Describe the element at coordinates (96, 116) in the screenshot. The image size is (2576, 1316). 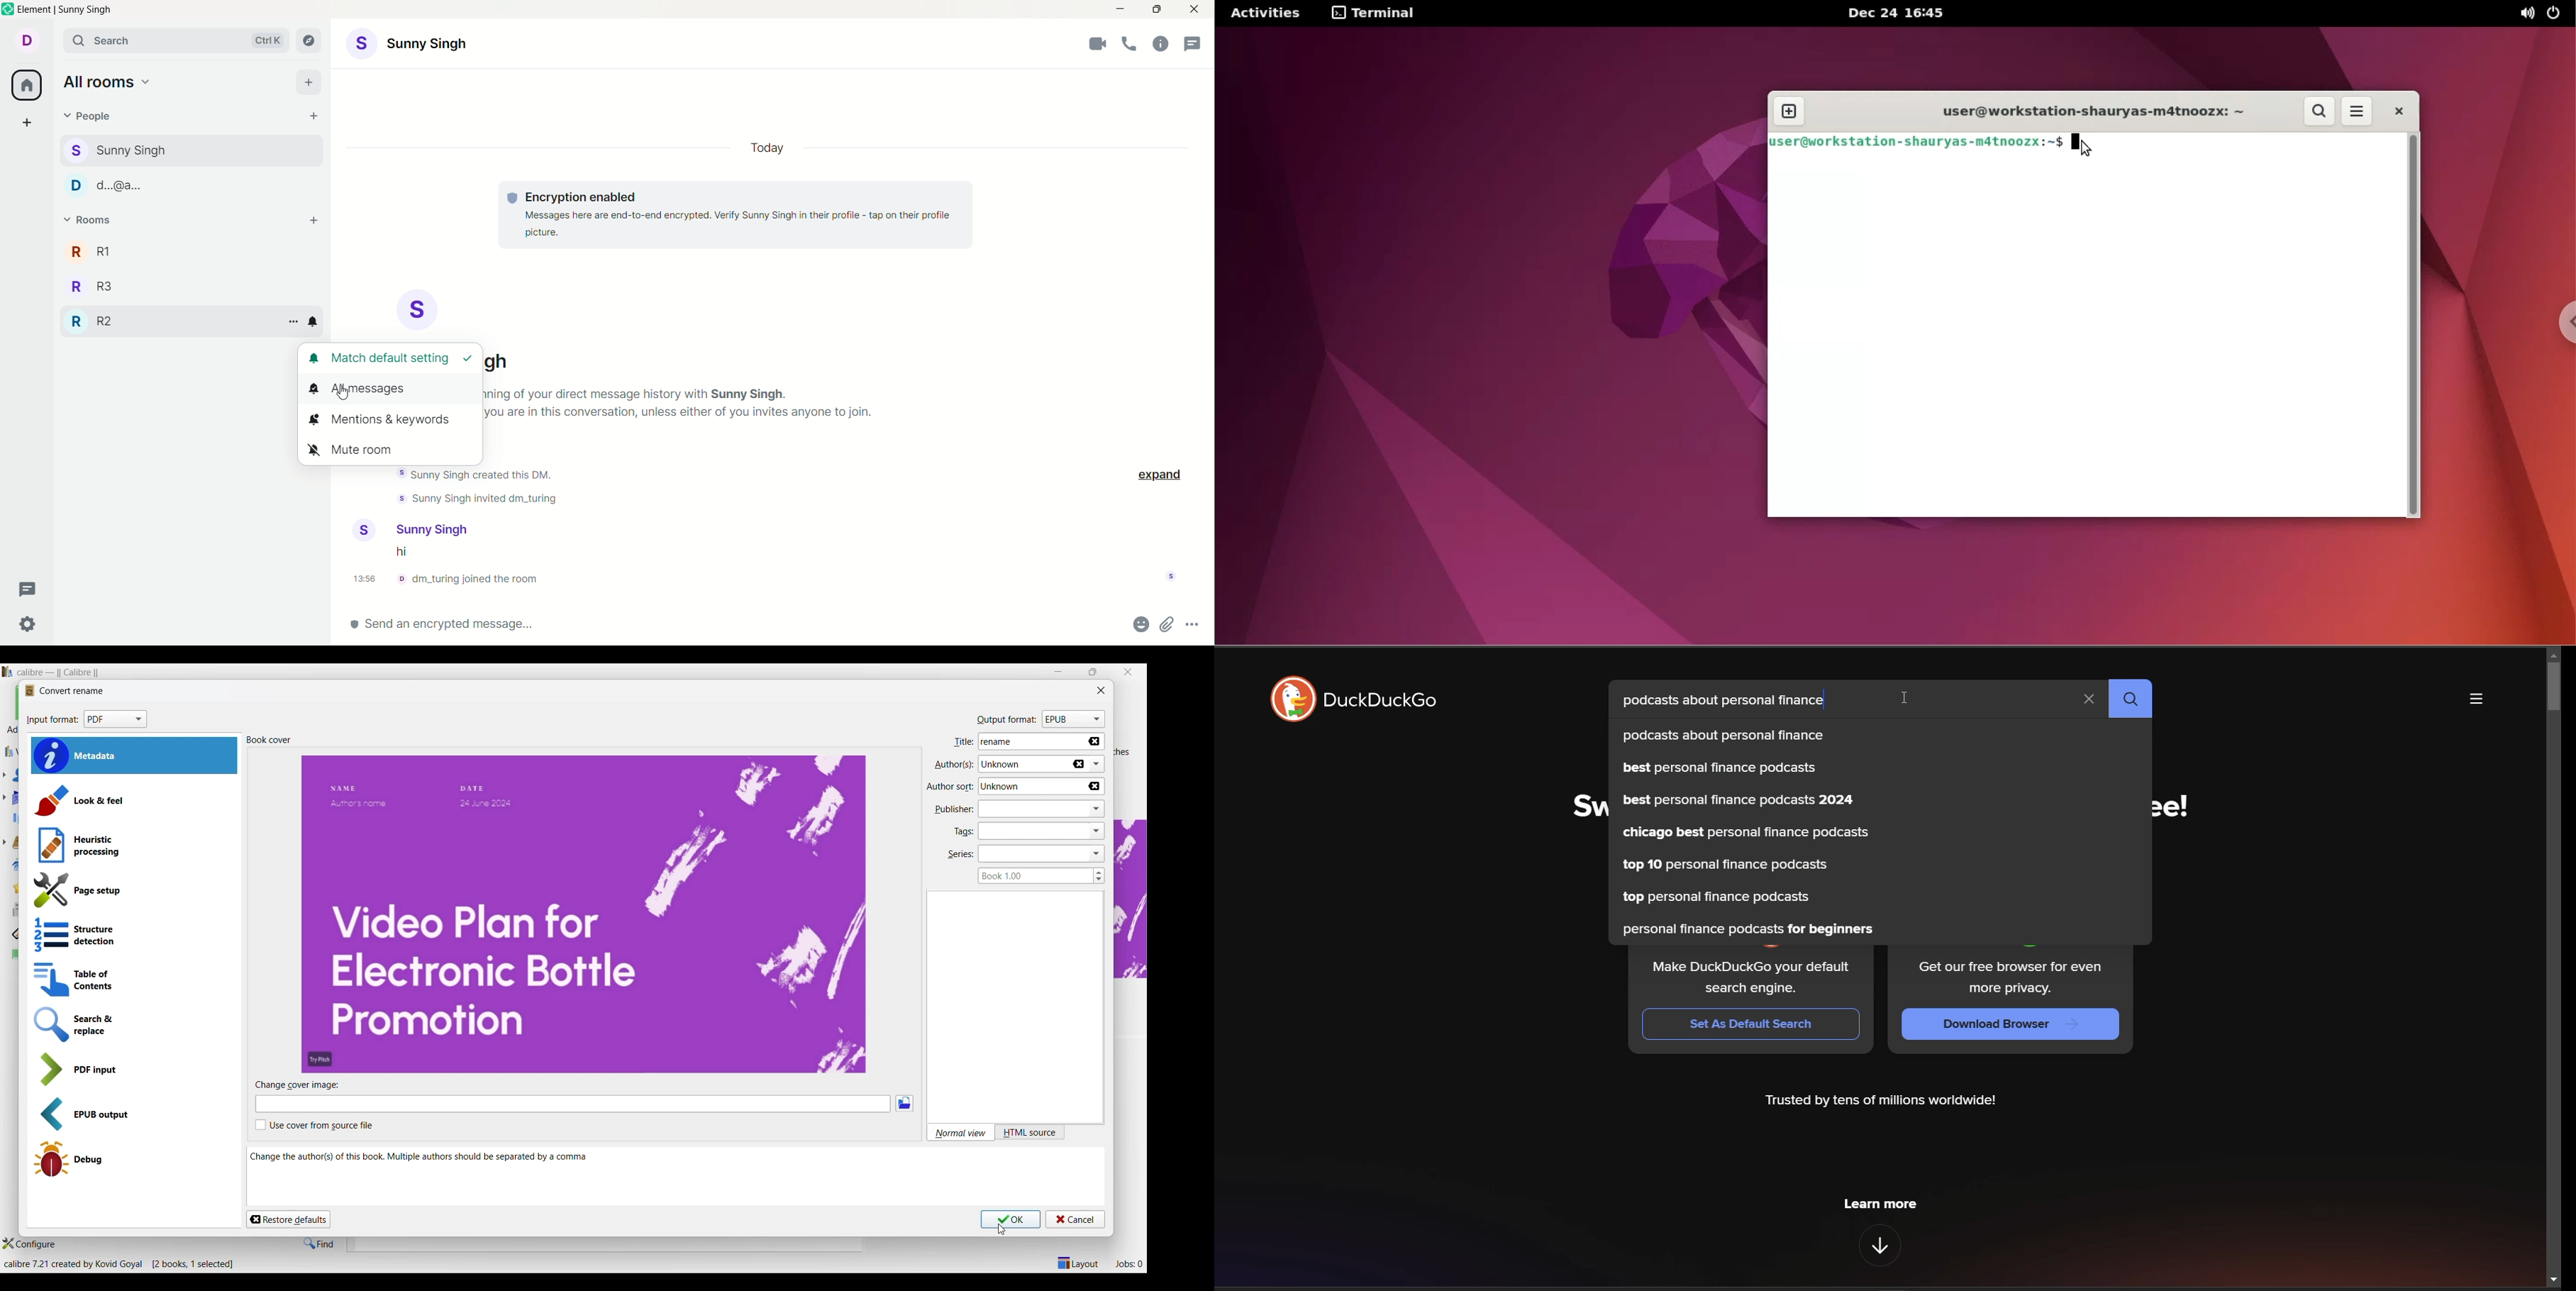
I see `people` at that location.